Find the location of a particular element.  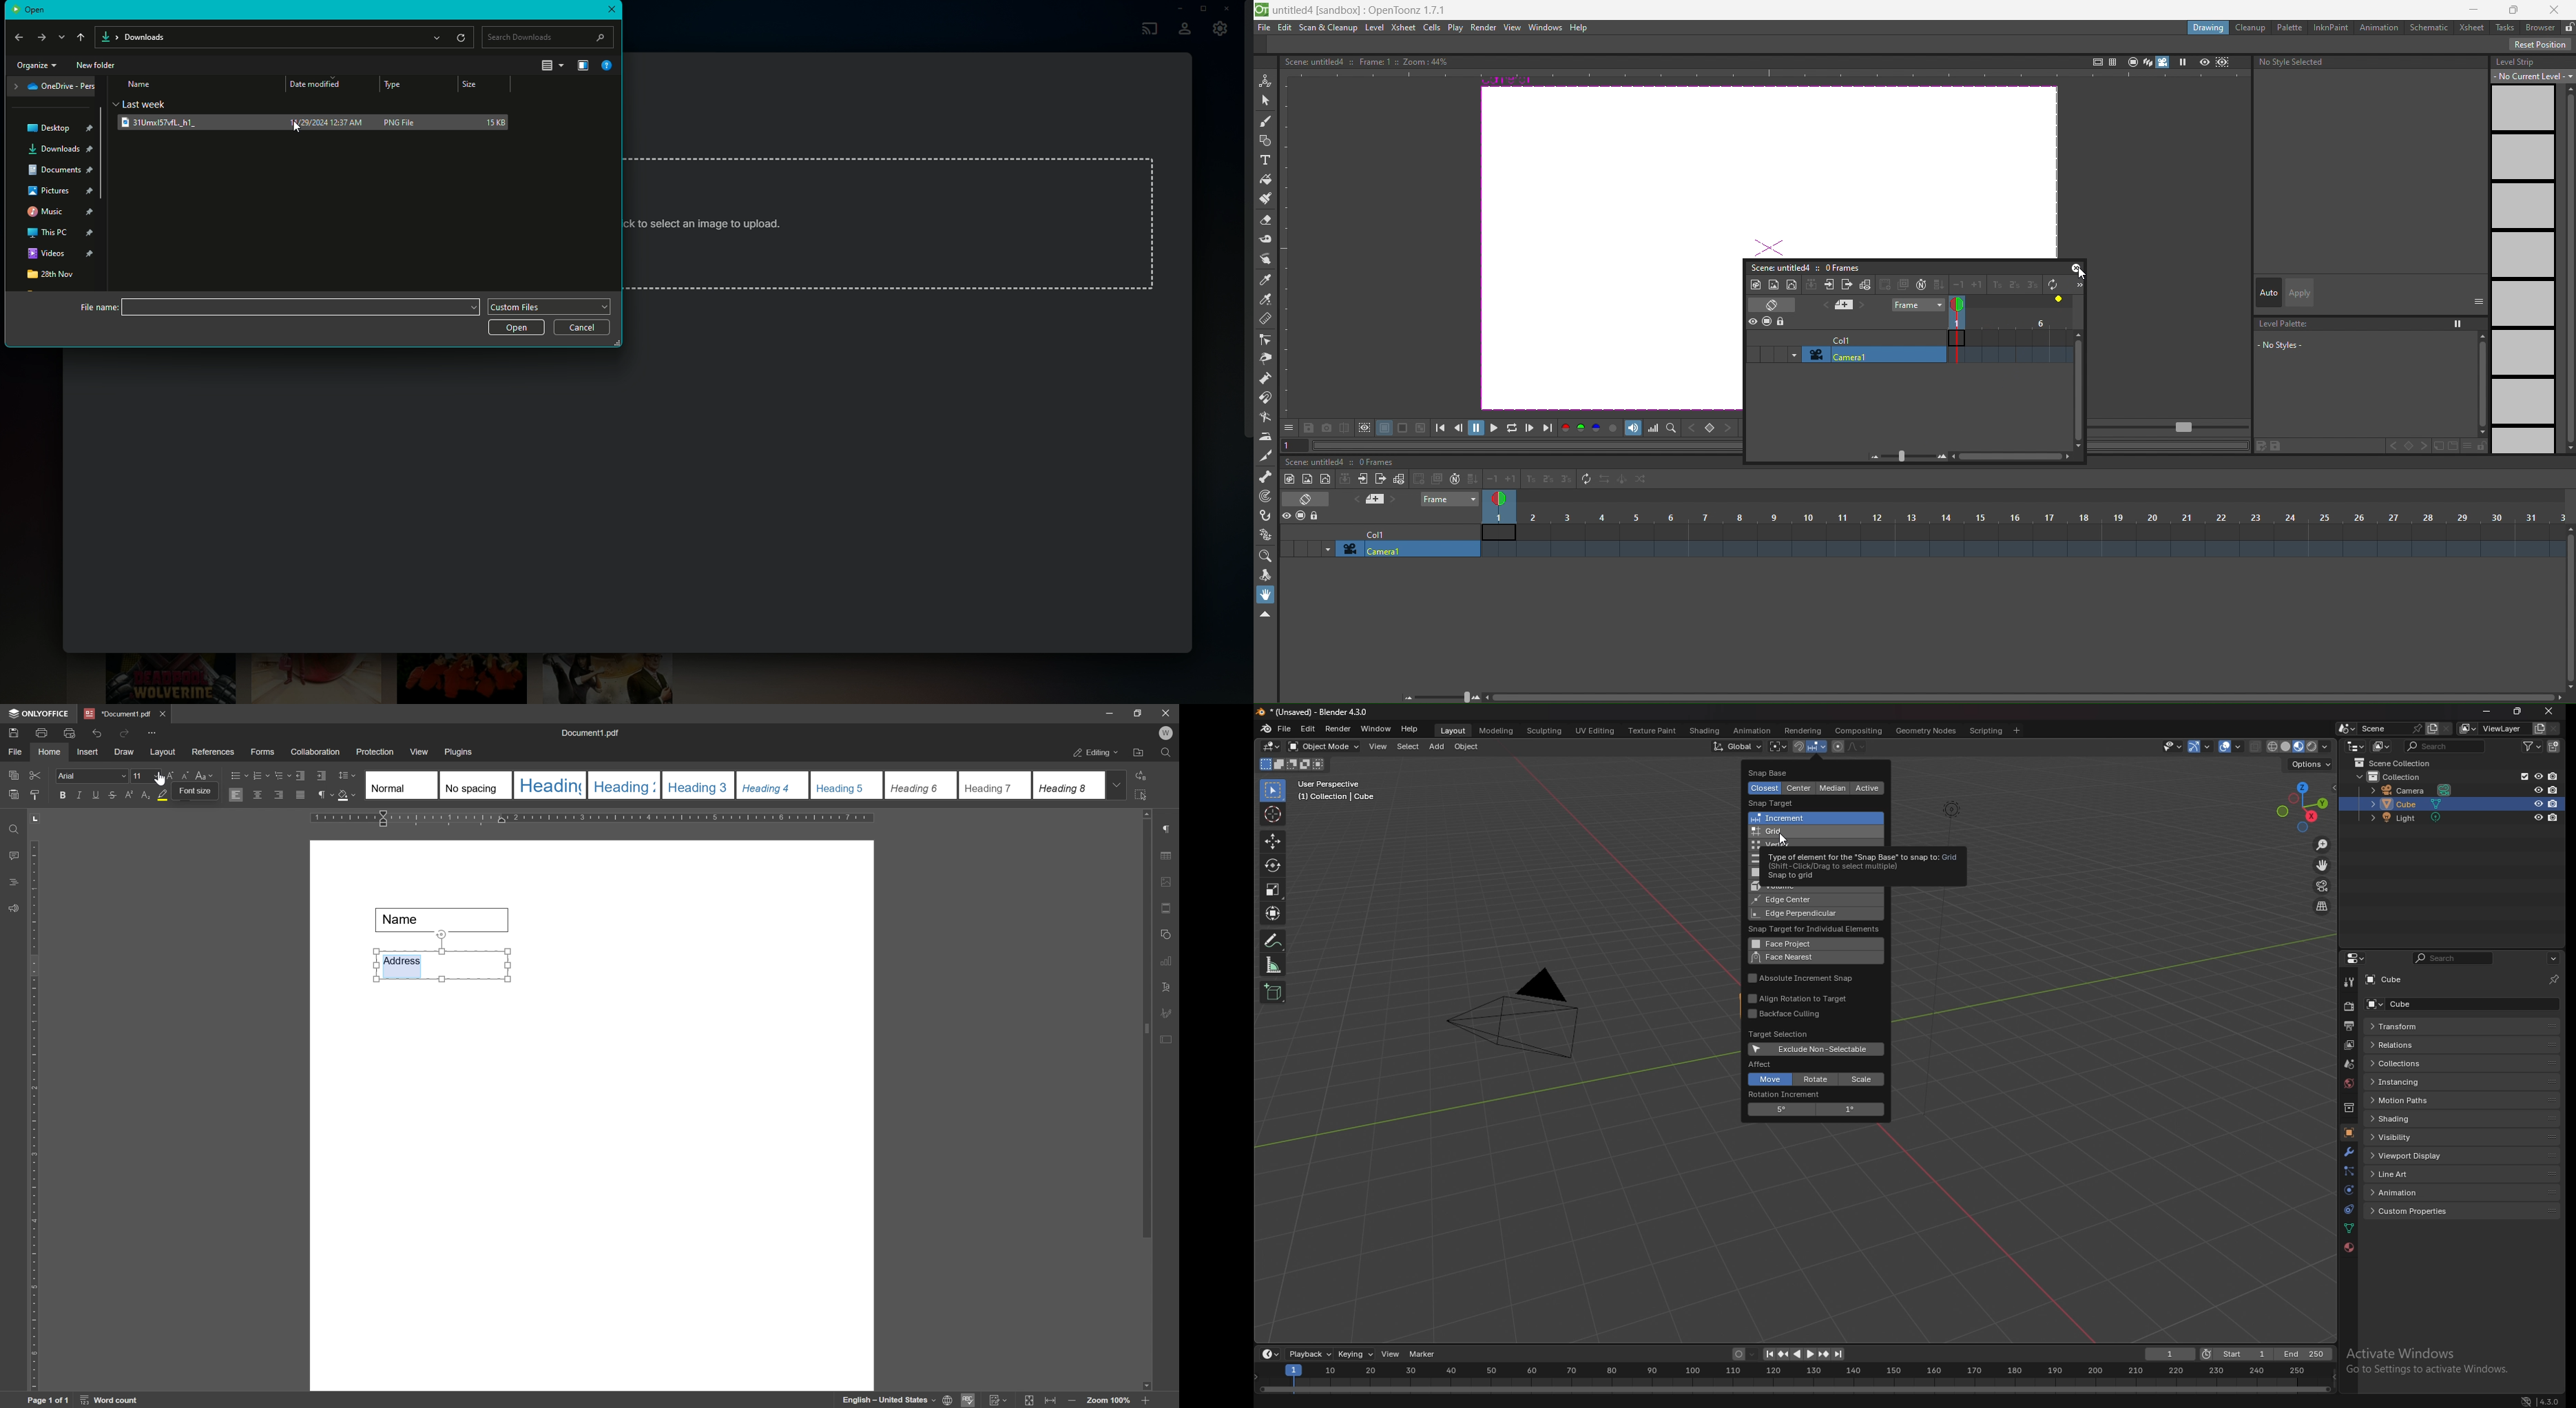

file is located at coordinates (13, 752).